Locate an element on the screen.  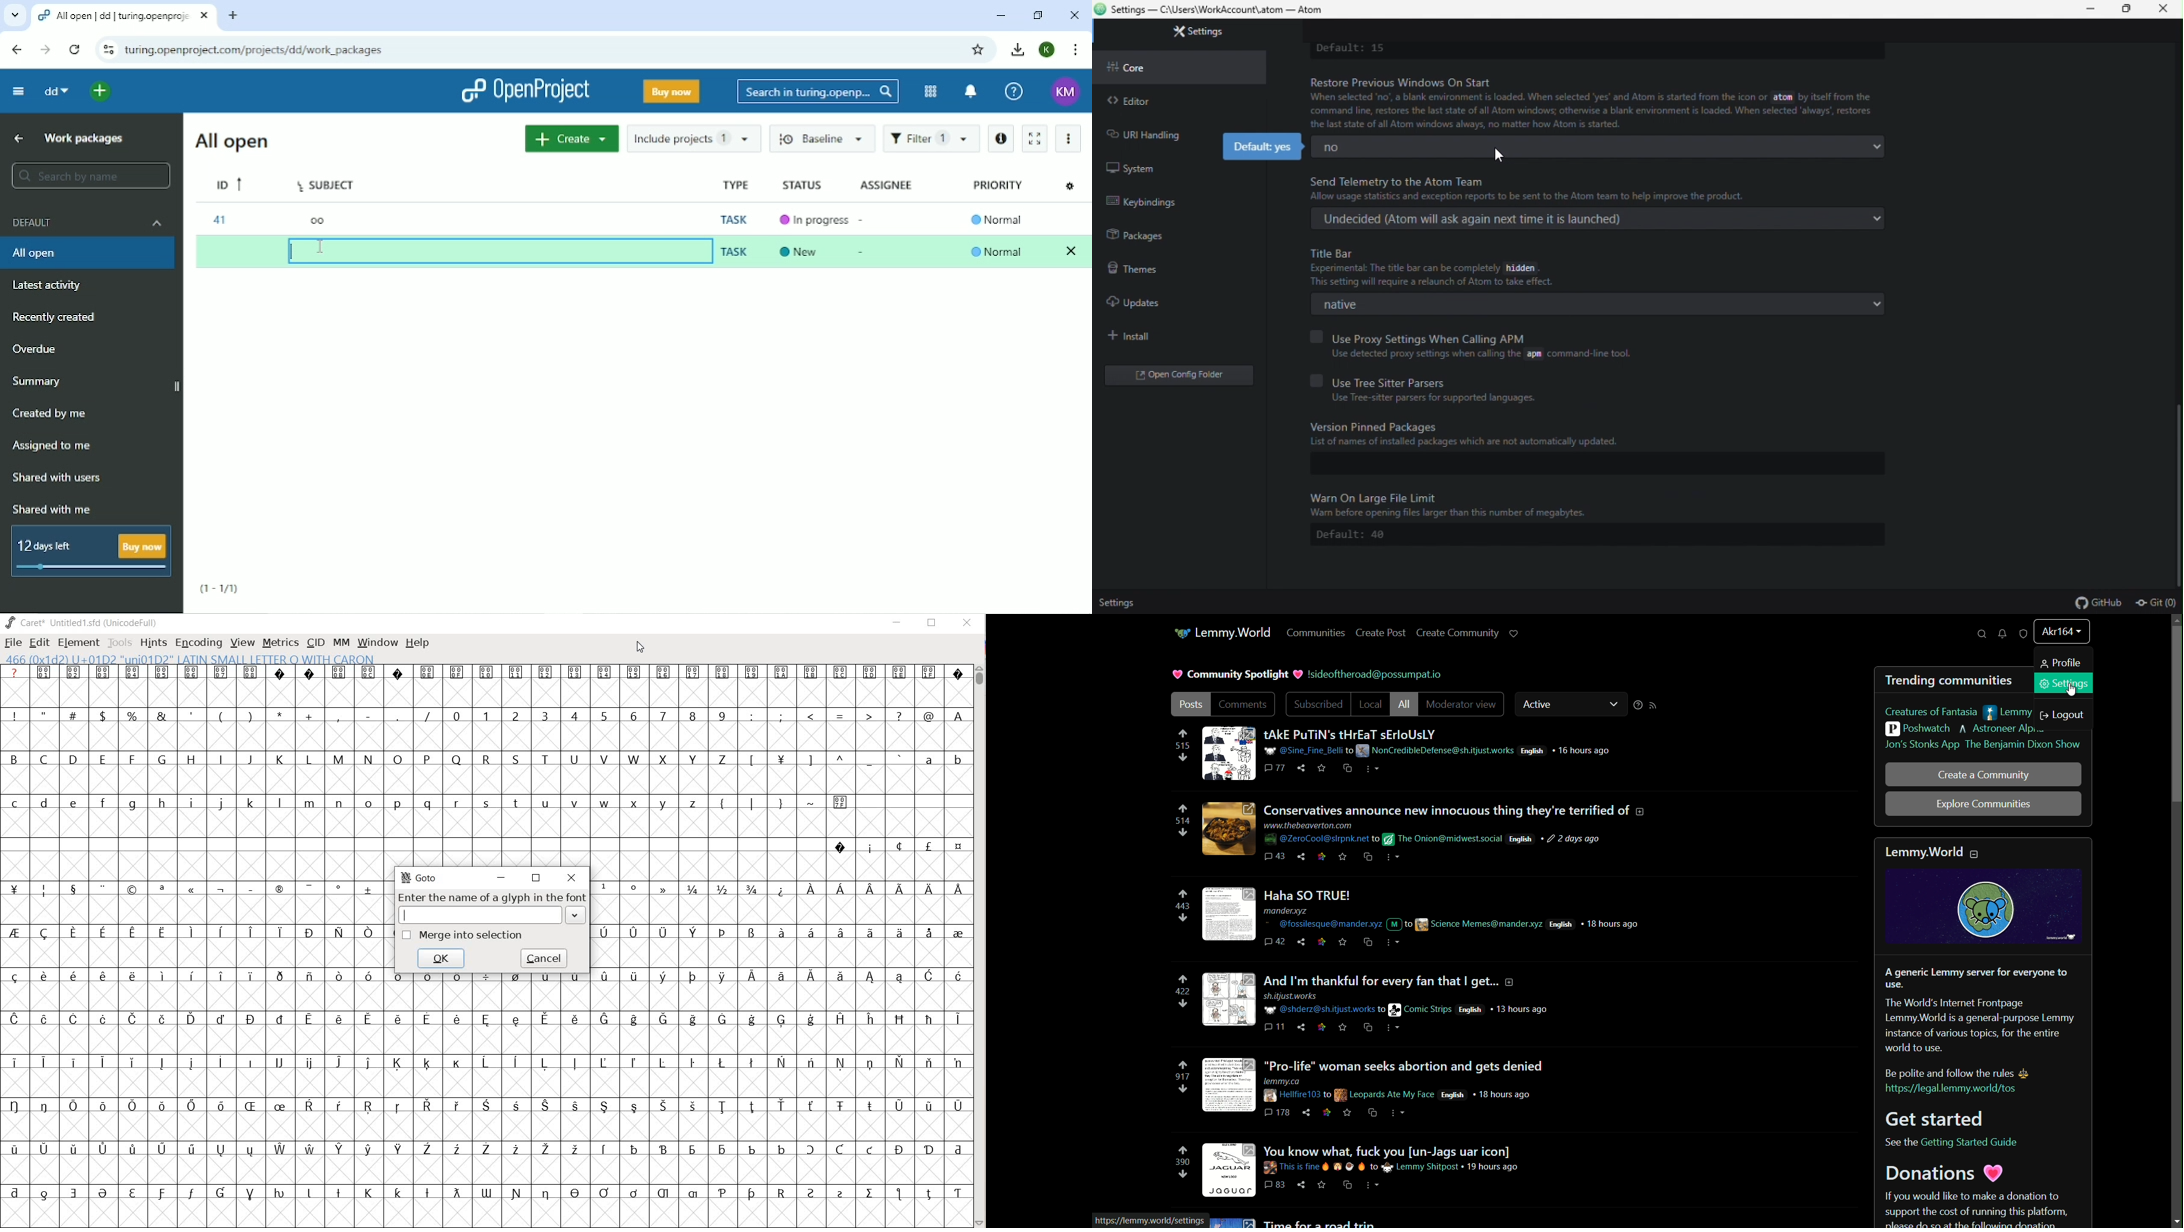
communities is located at coordinates (1316, 634).